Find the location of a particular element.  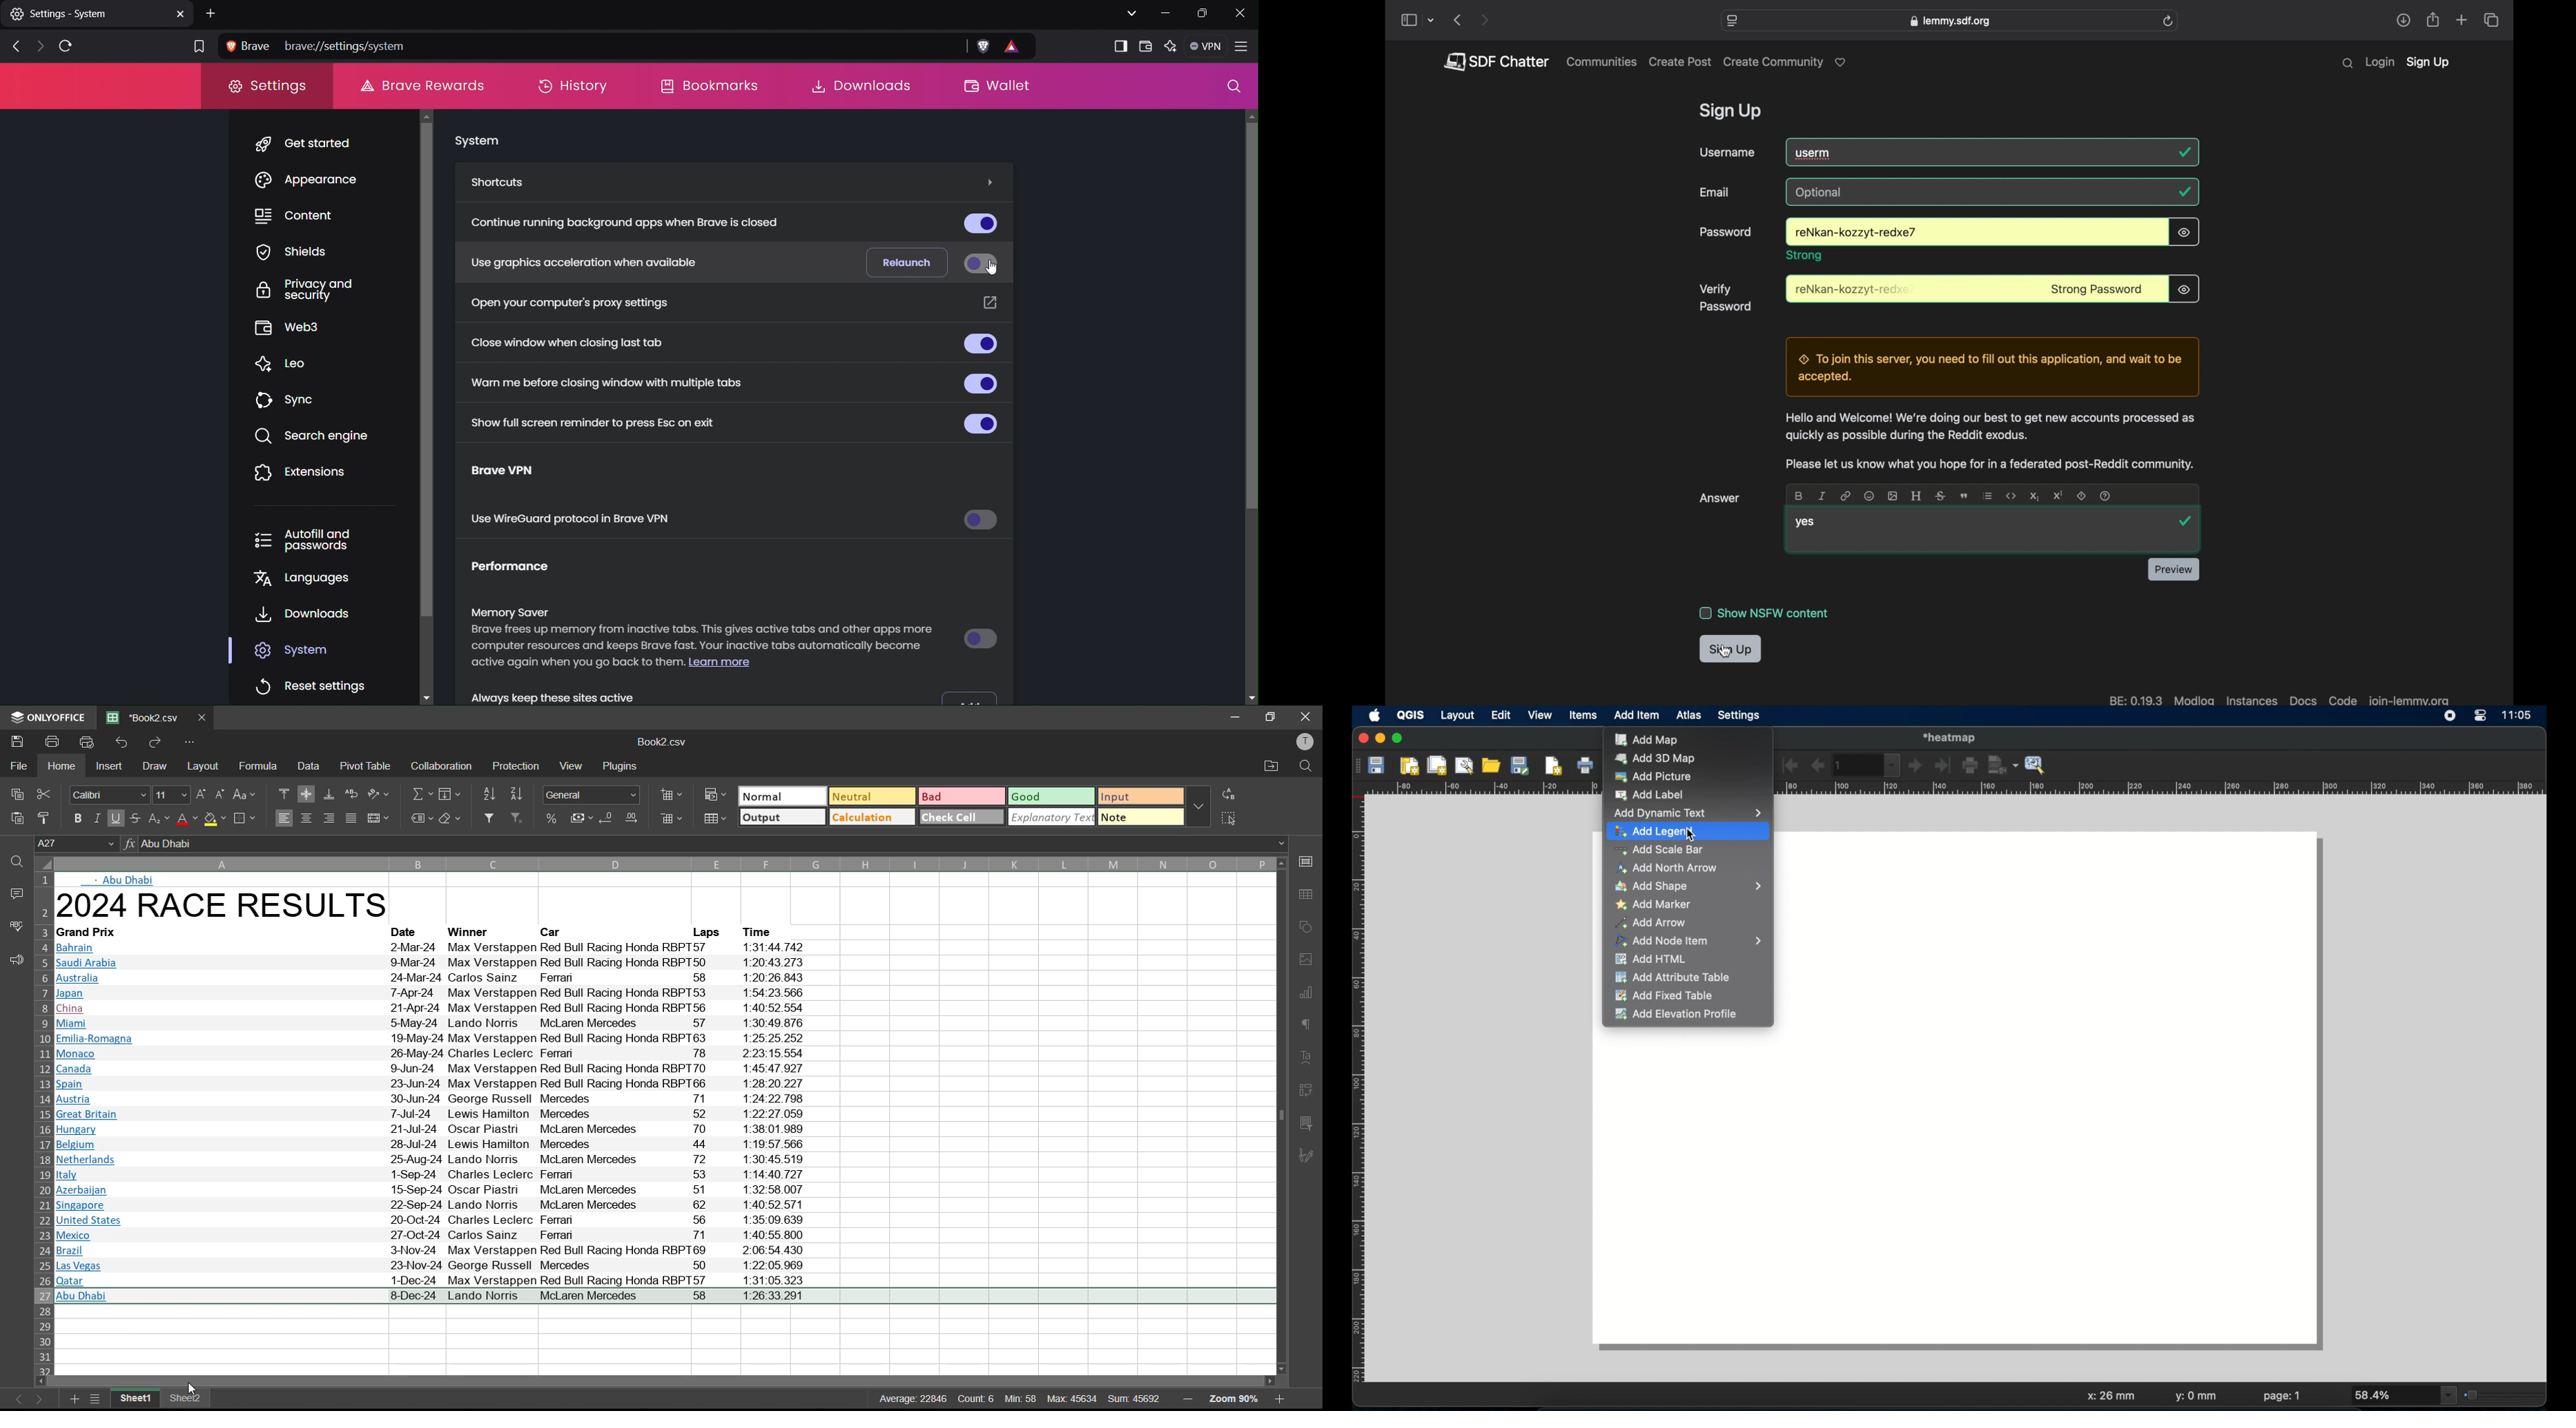

tab group picker is located at coordinates (1432, 21).